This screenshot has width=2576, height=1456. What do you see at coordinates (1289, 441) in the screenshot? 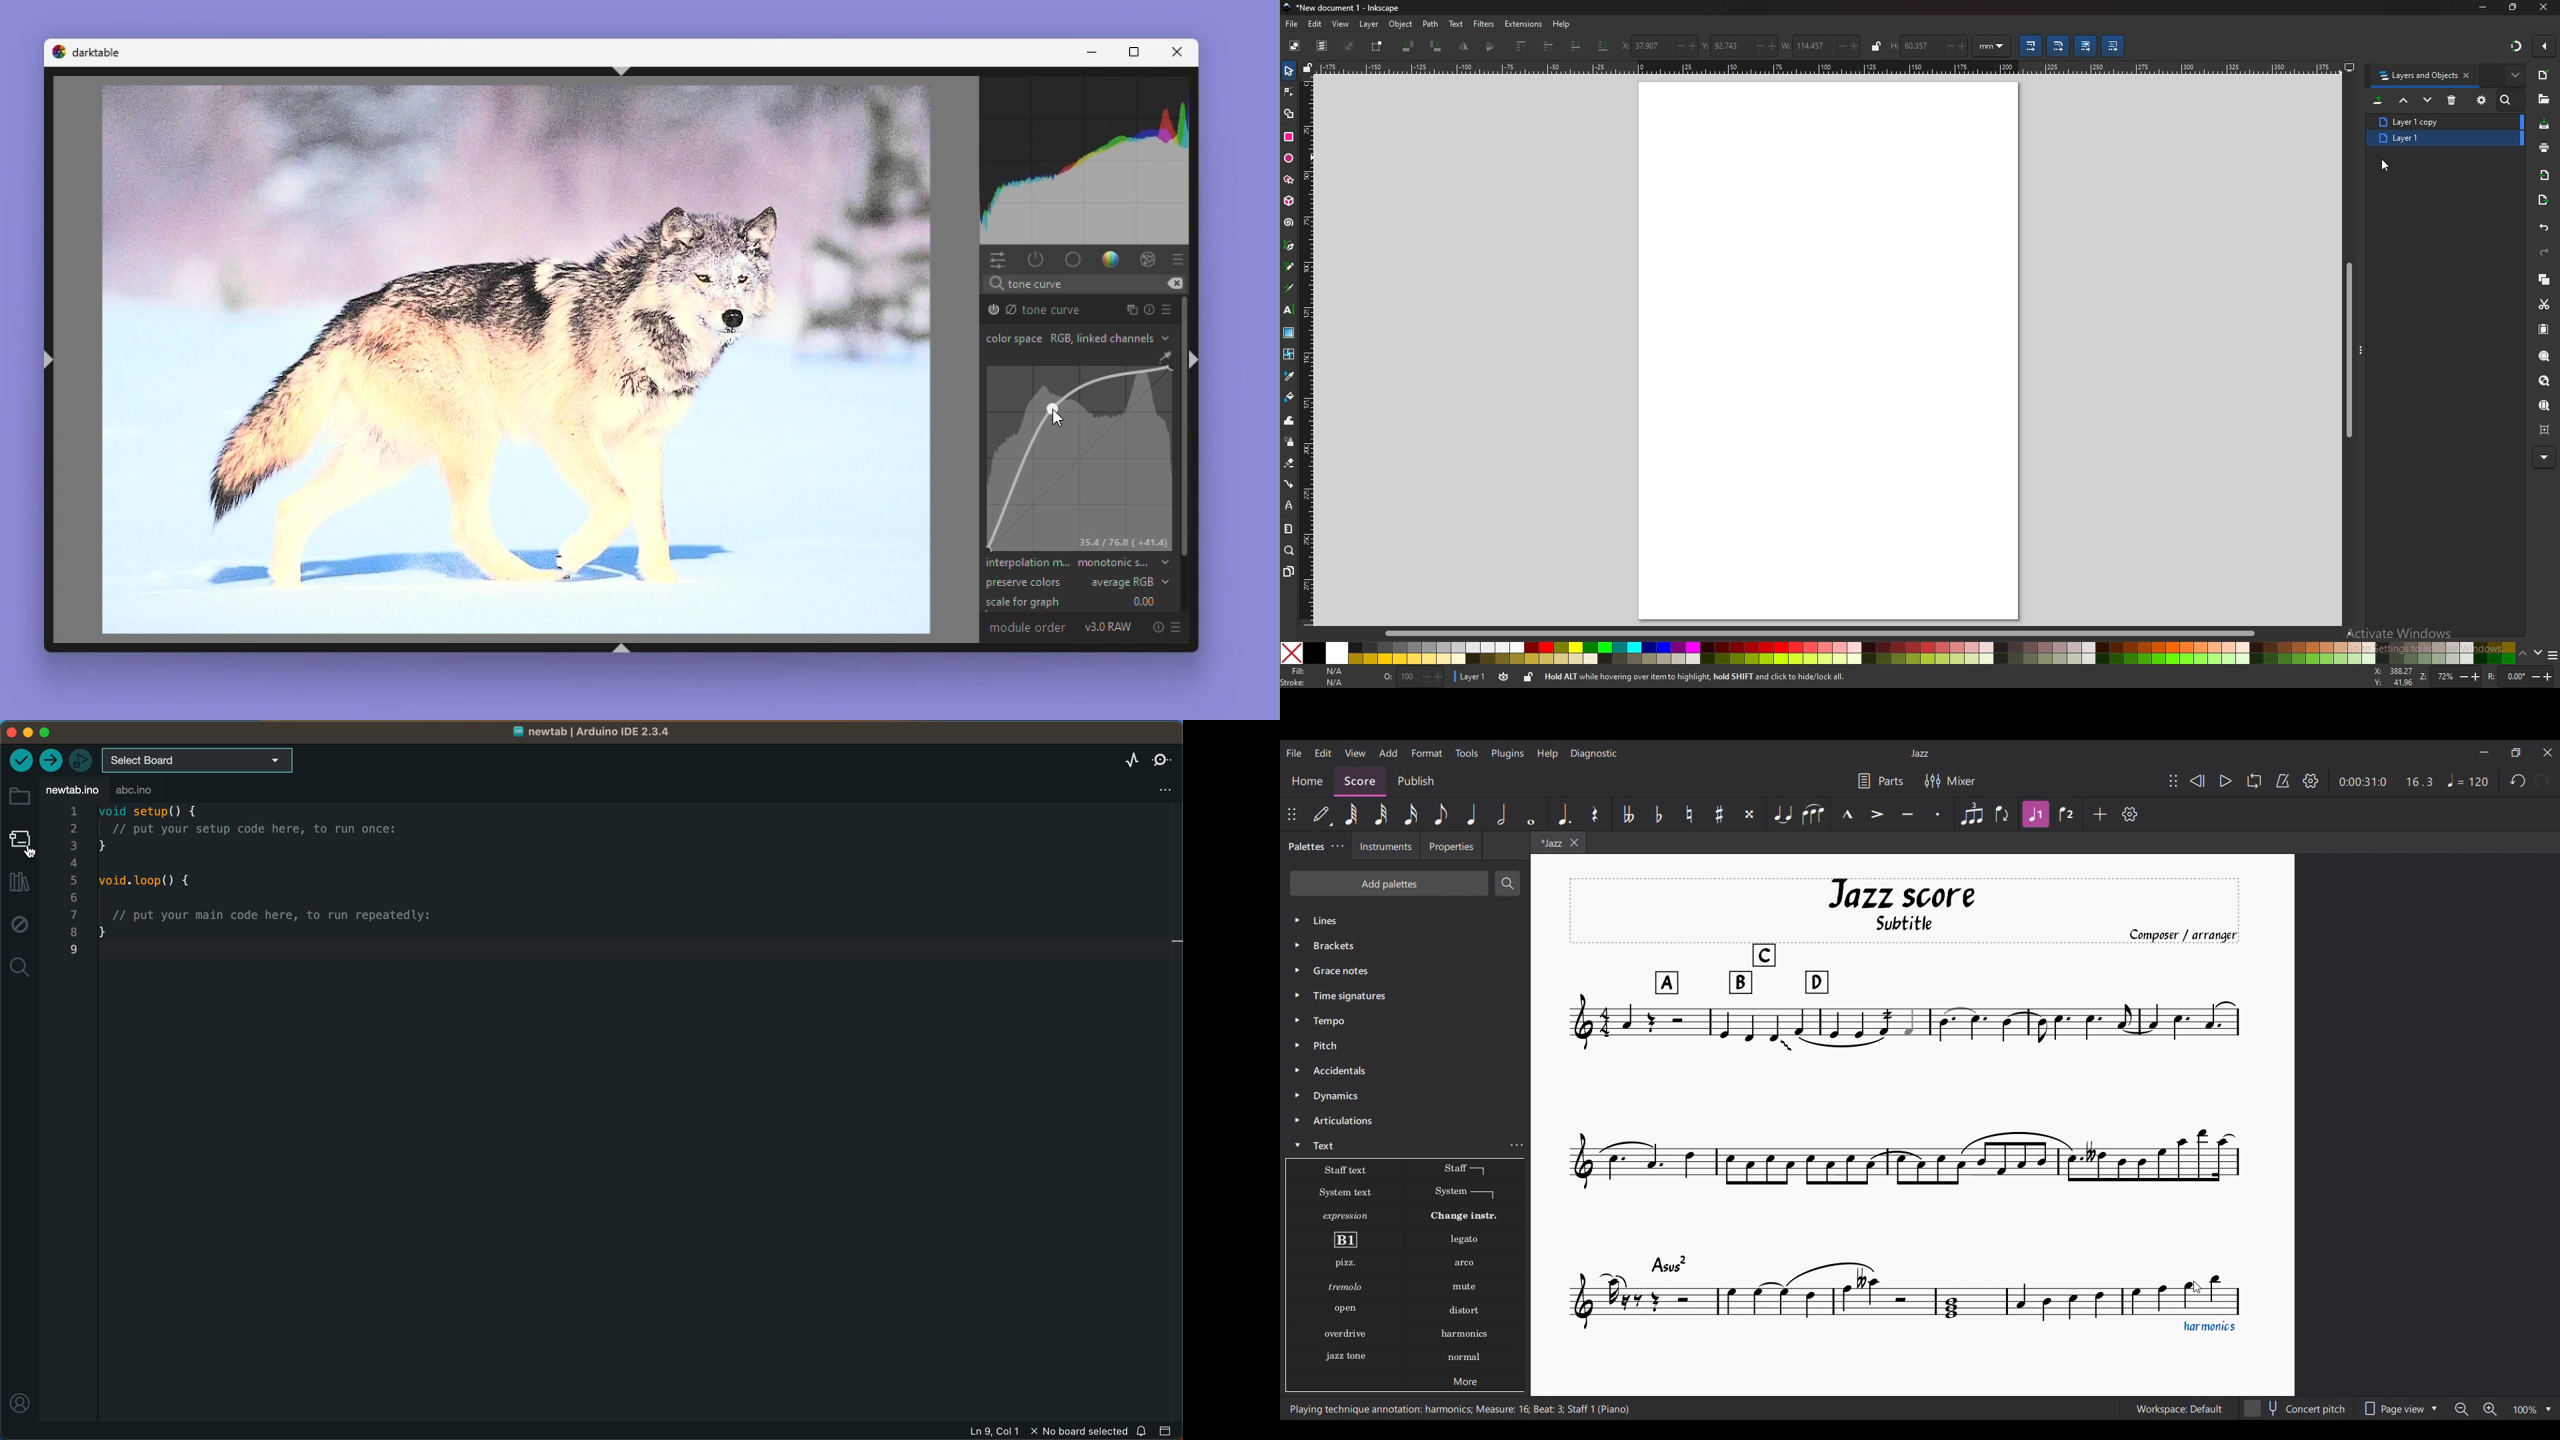
I see `spray` at bounding box center [1289, 441].